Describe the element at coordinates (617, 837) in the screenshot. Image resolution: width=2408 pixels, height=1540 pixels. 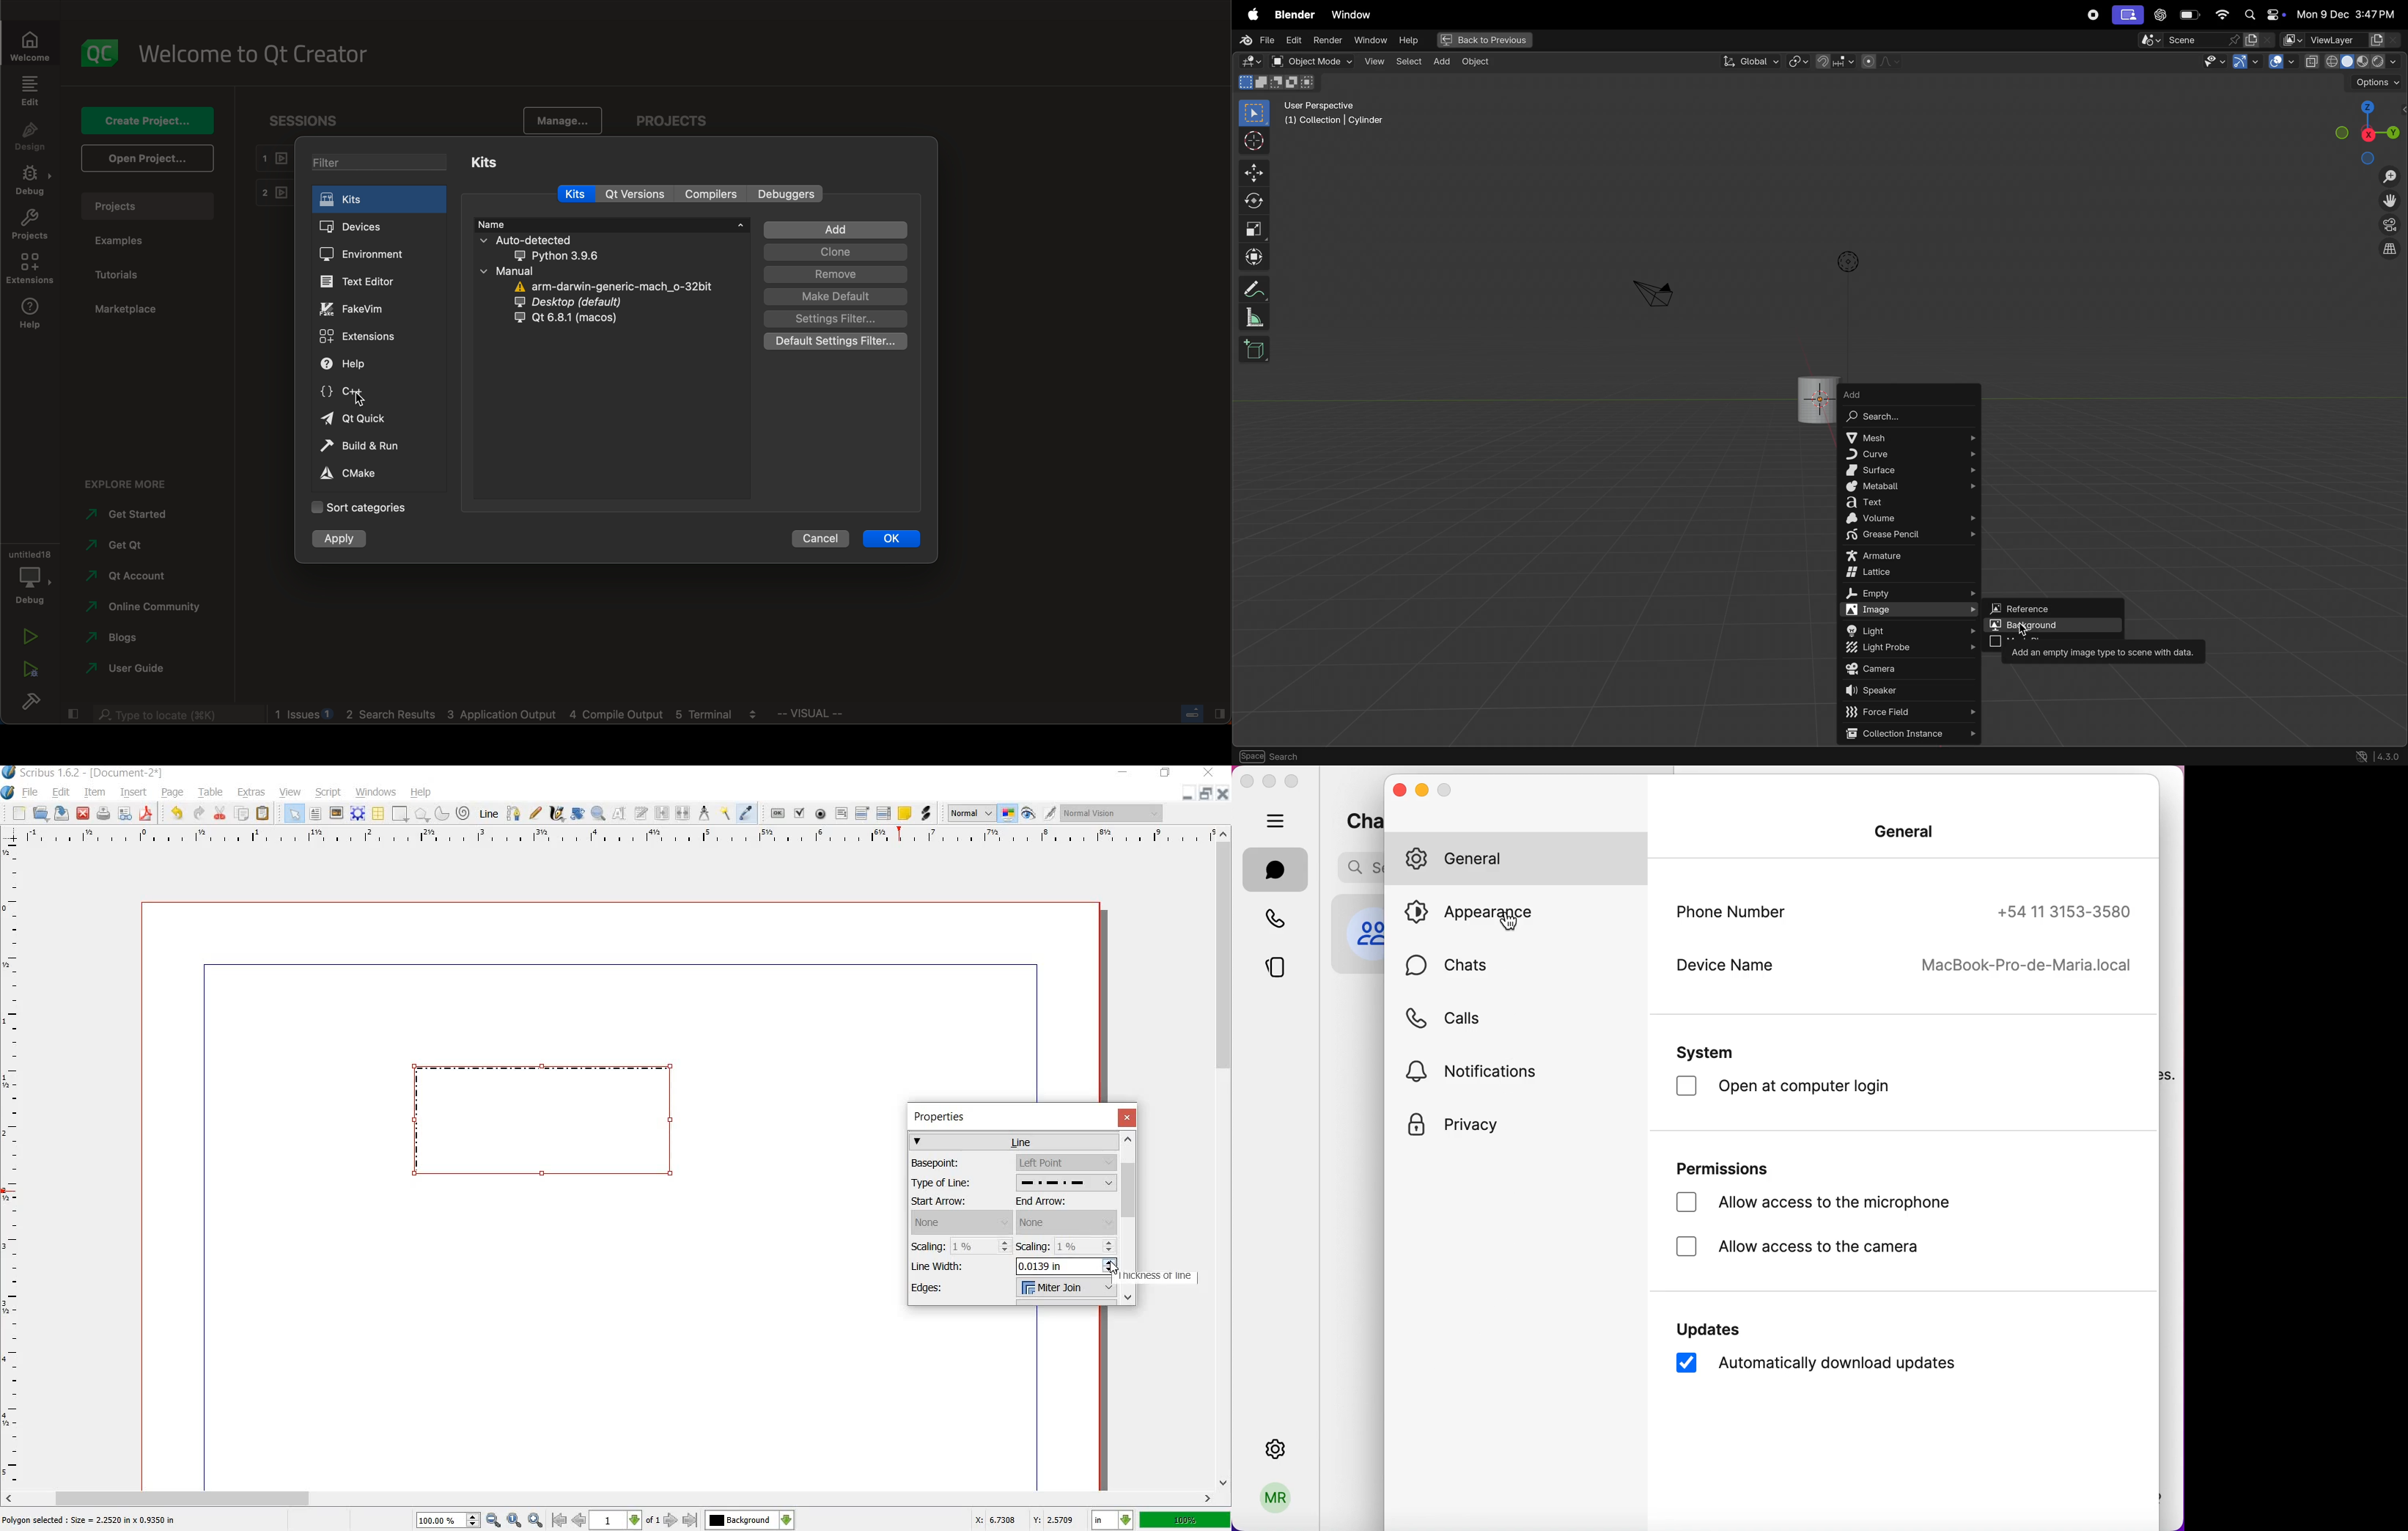
I see `RULER` at that location.